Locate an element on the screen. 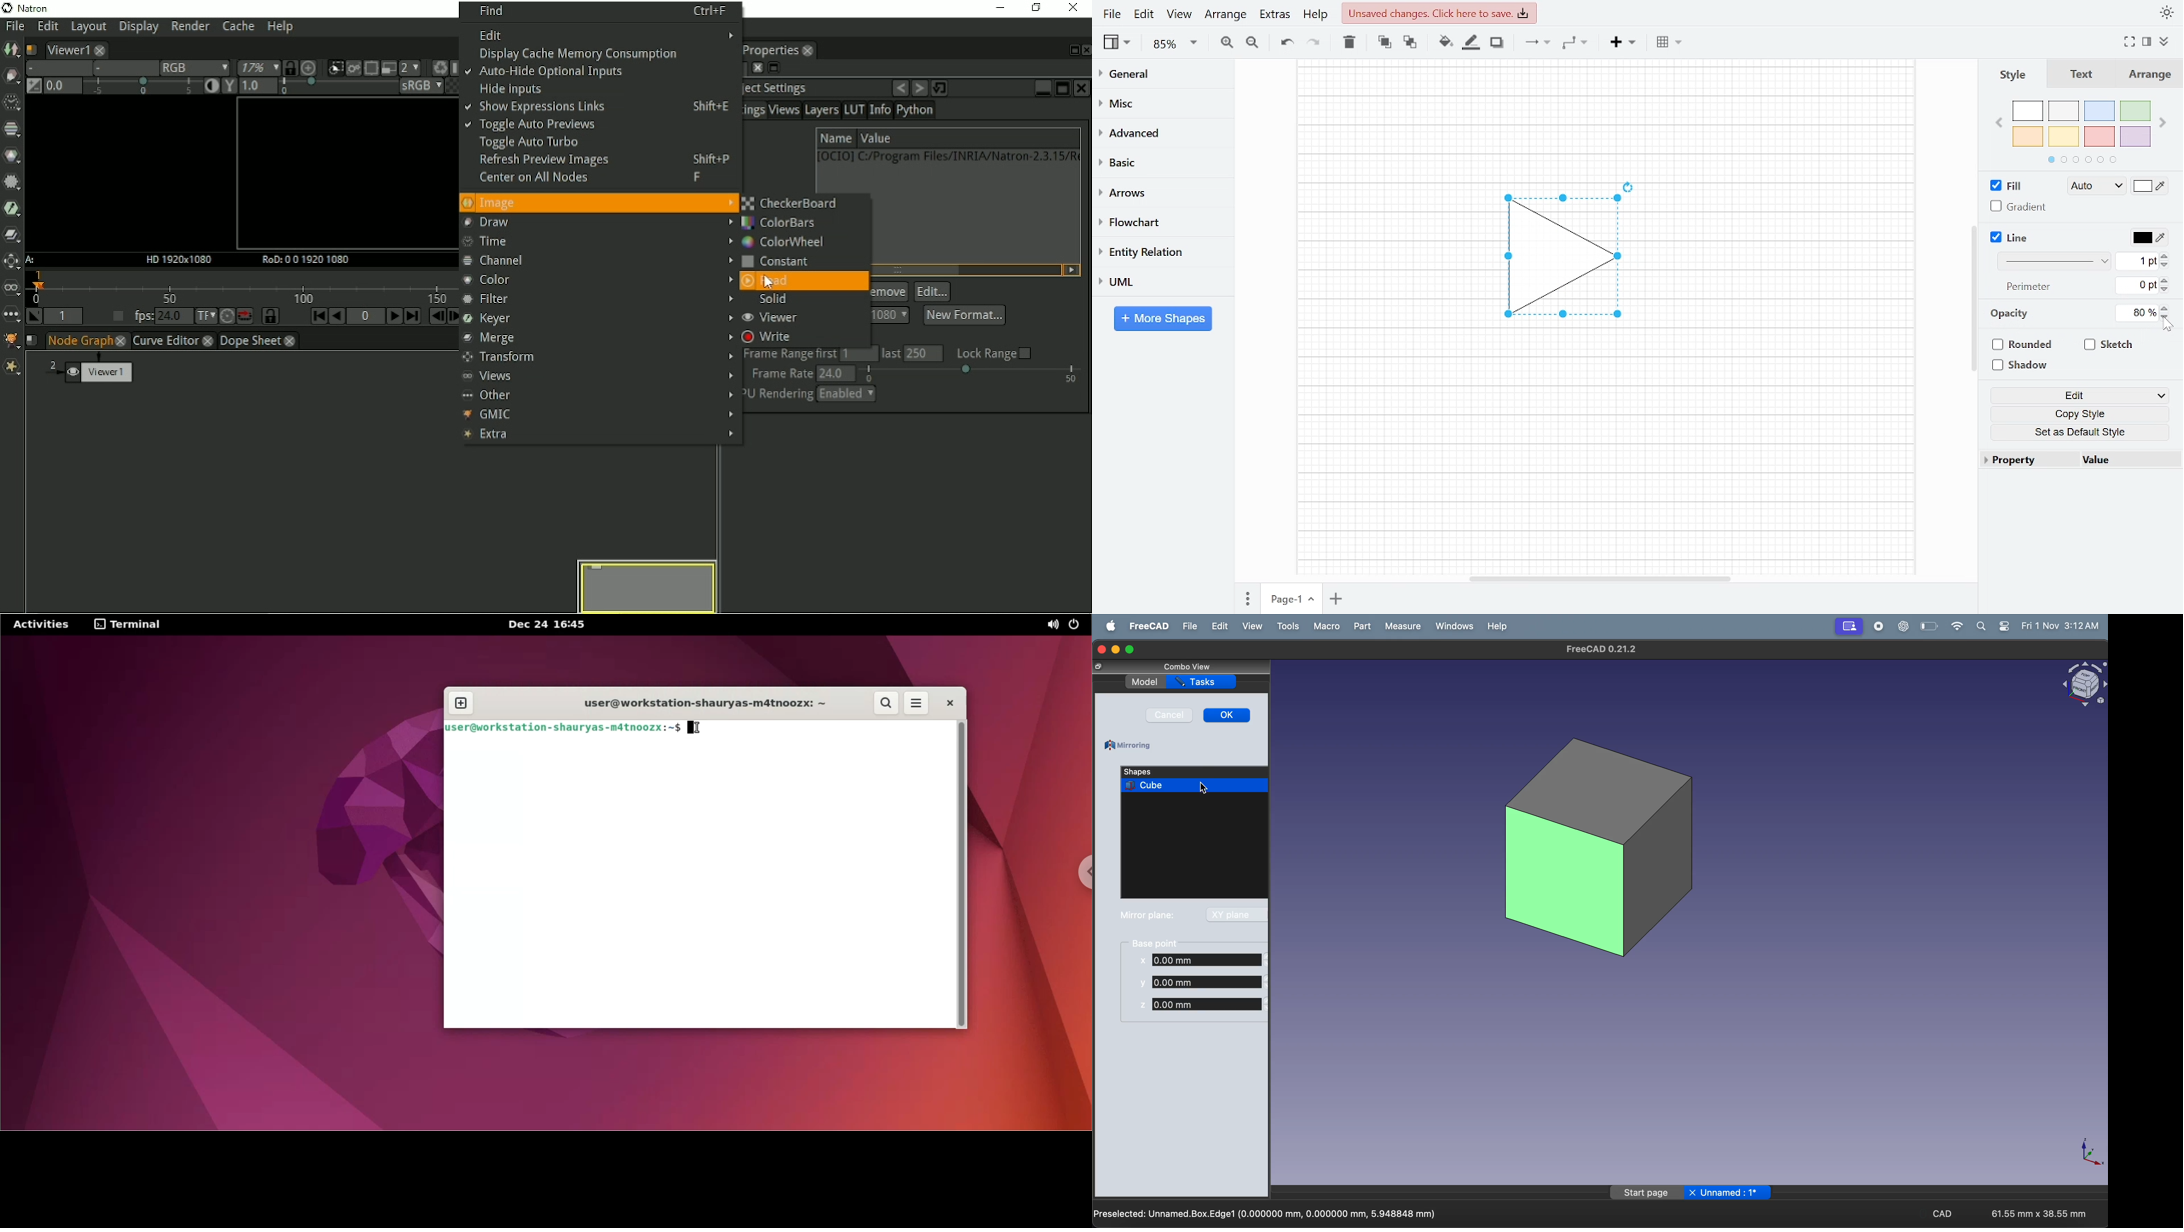 The height and width of the screenshot is (1232, 2184). Current perimeter is located at coordinates (2138, 287).